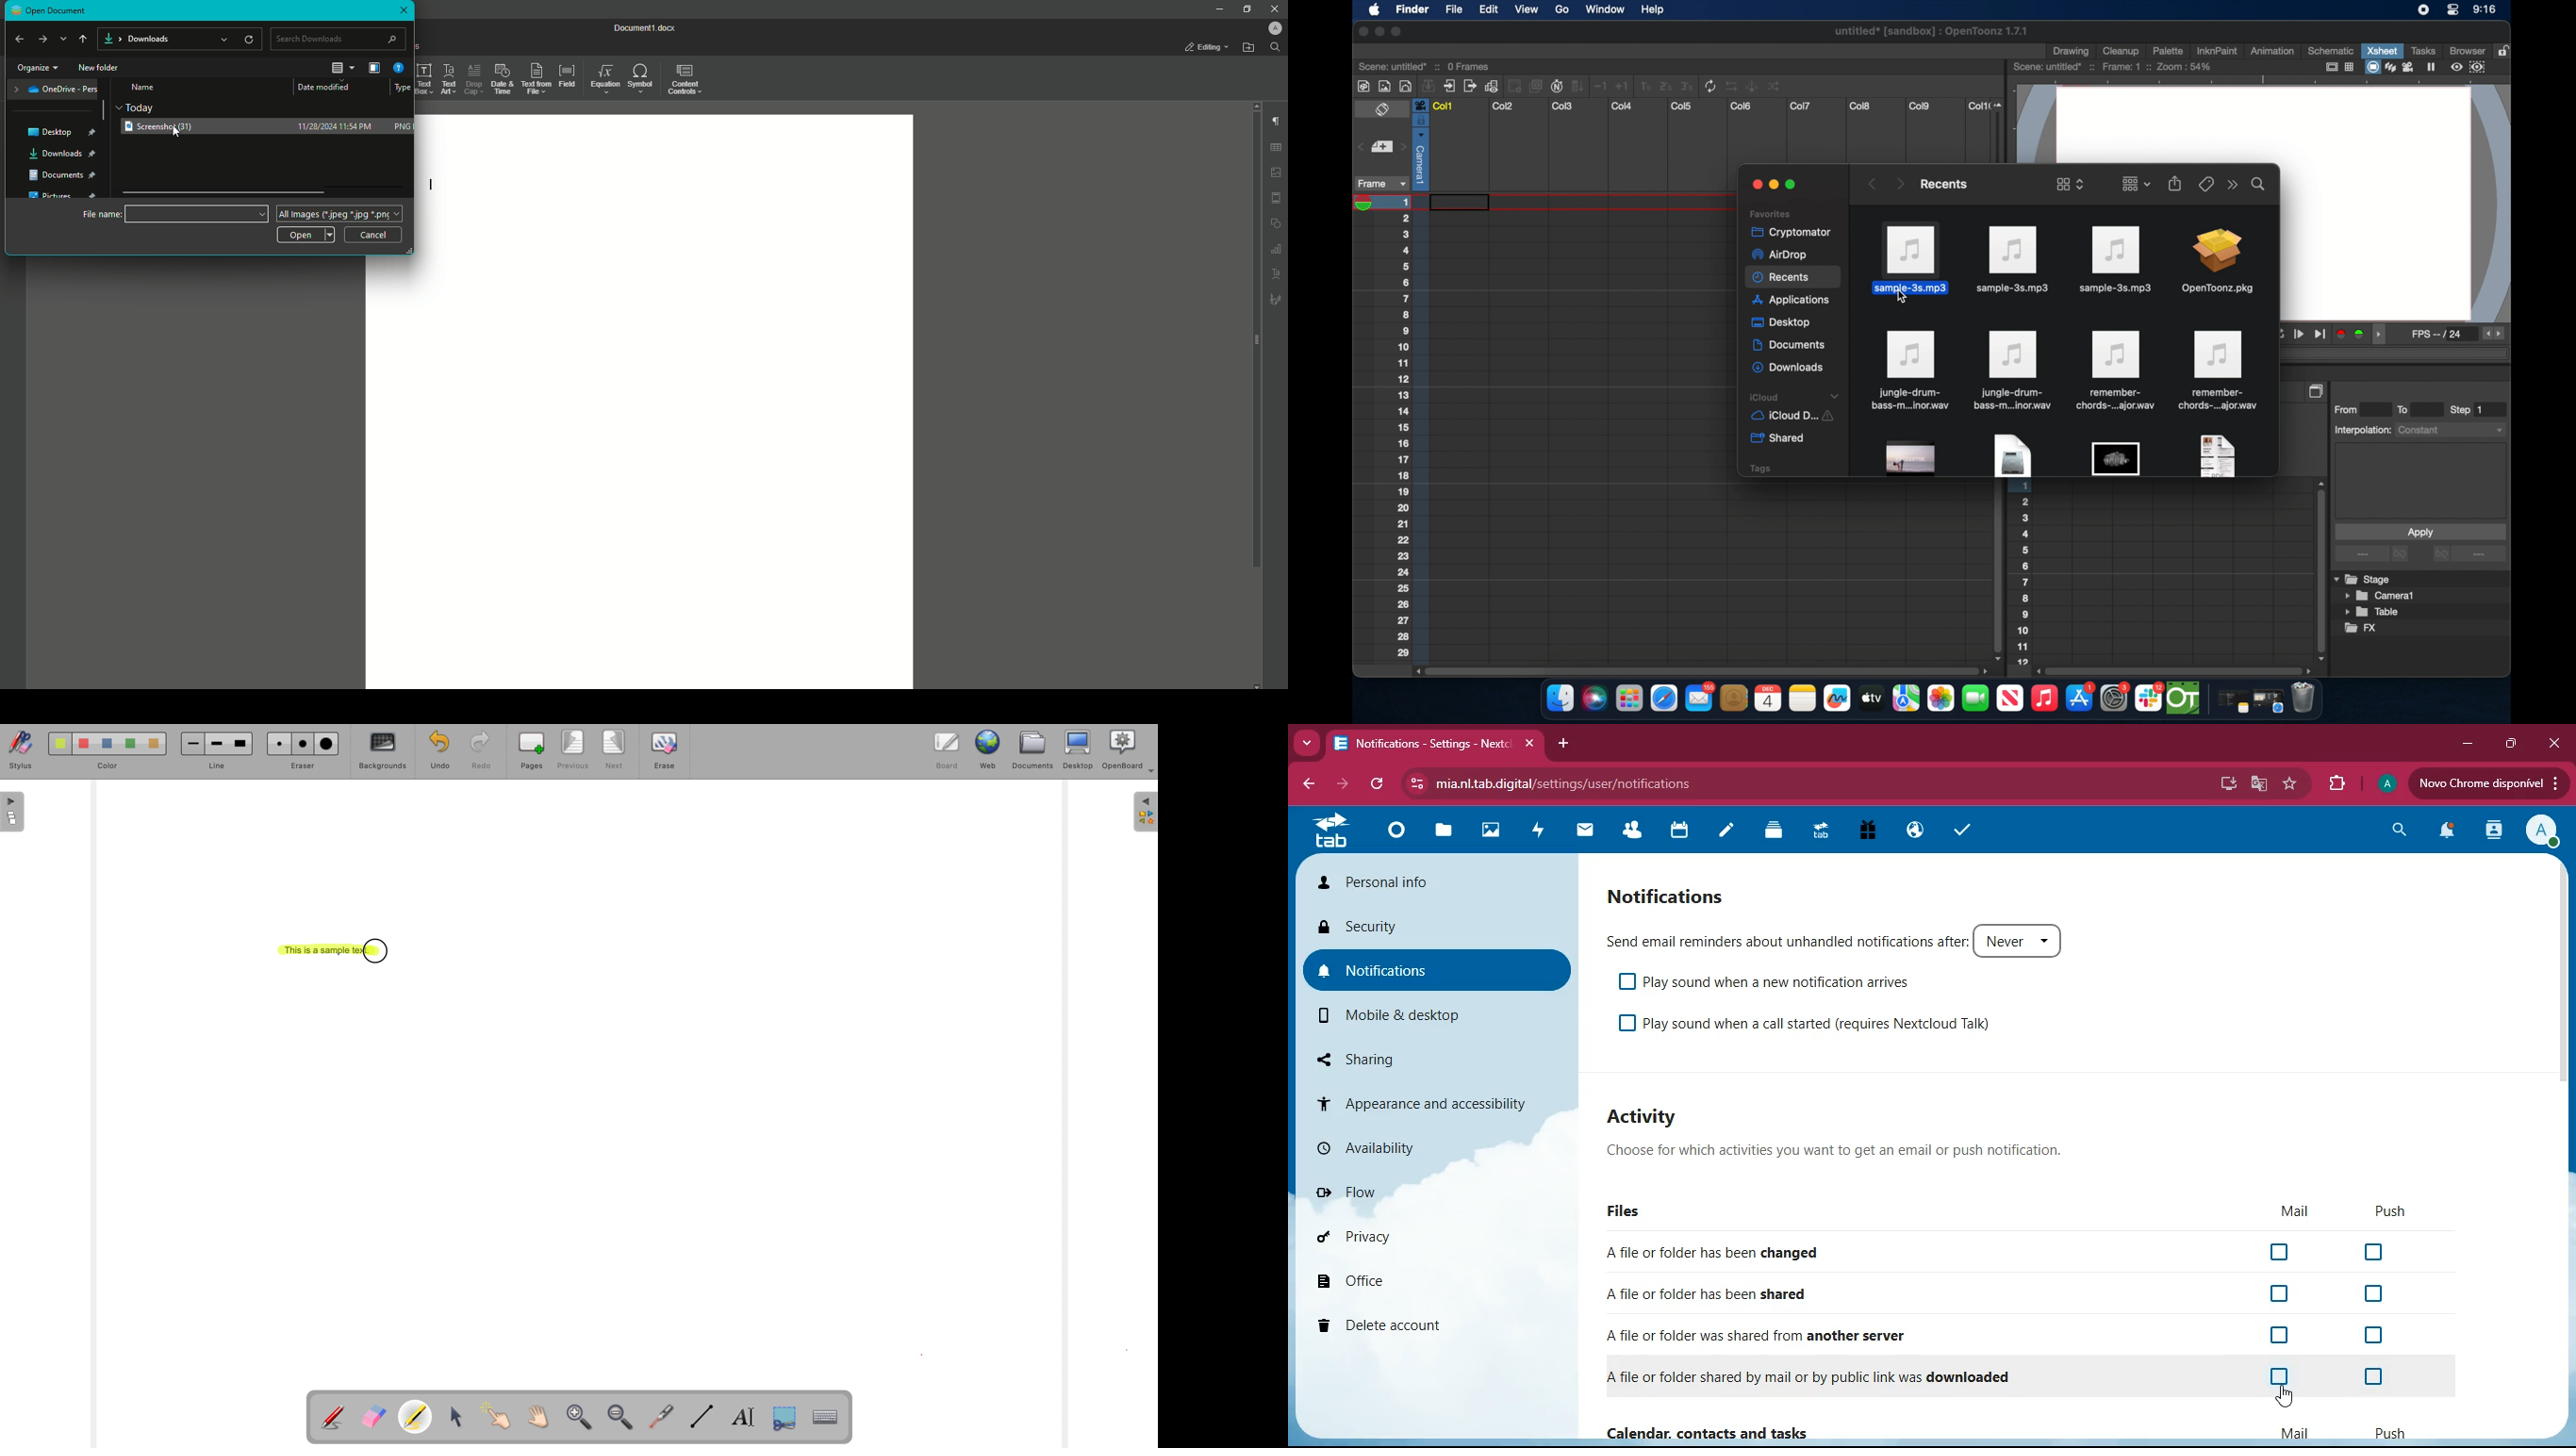 The height and width of the screenshot is (1456, 2576). What do you see at coordinates (1676, 831) in the screenshot?
I see `calendar` at bounding box center [1676, 831].